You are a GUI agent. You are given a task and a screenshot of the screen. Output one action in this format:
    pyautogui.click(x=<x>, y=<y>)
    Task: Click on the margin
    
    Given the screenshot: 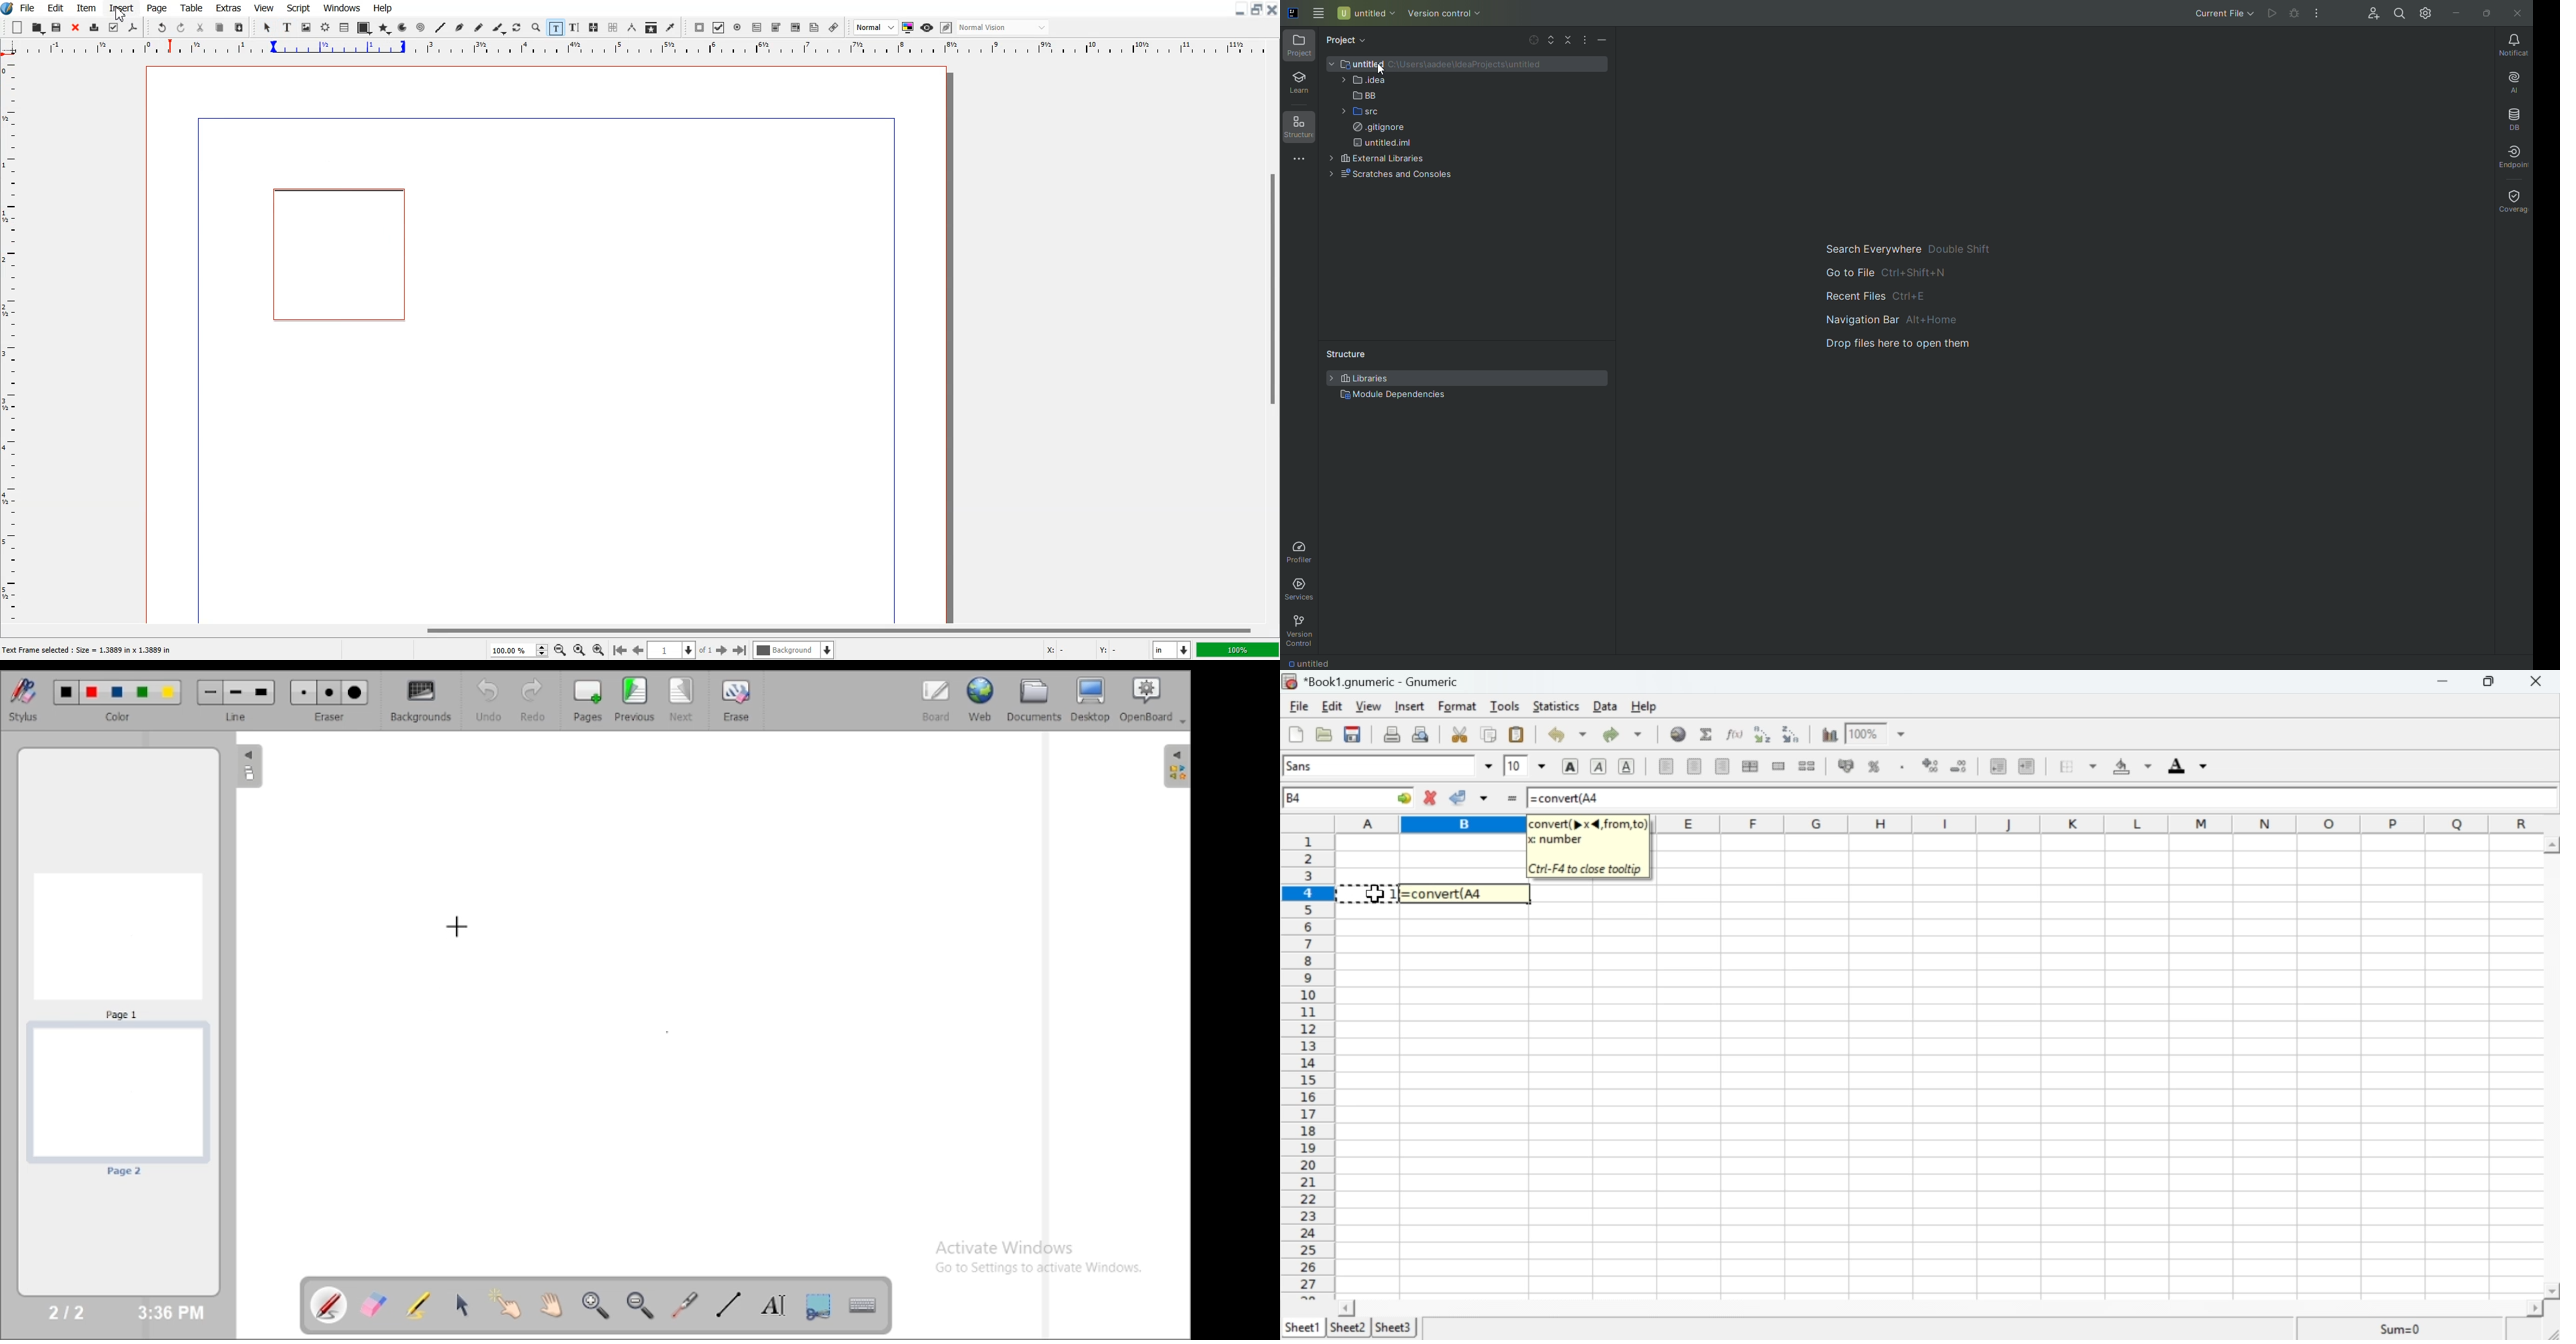 What is the action you would take?
    pyautogui.click(x=195, y=373)
    